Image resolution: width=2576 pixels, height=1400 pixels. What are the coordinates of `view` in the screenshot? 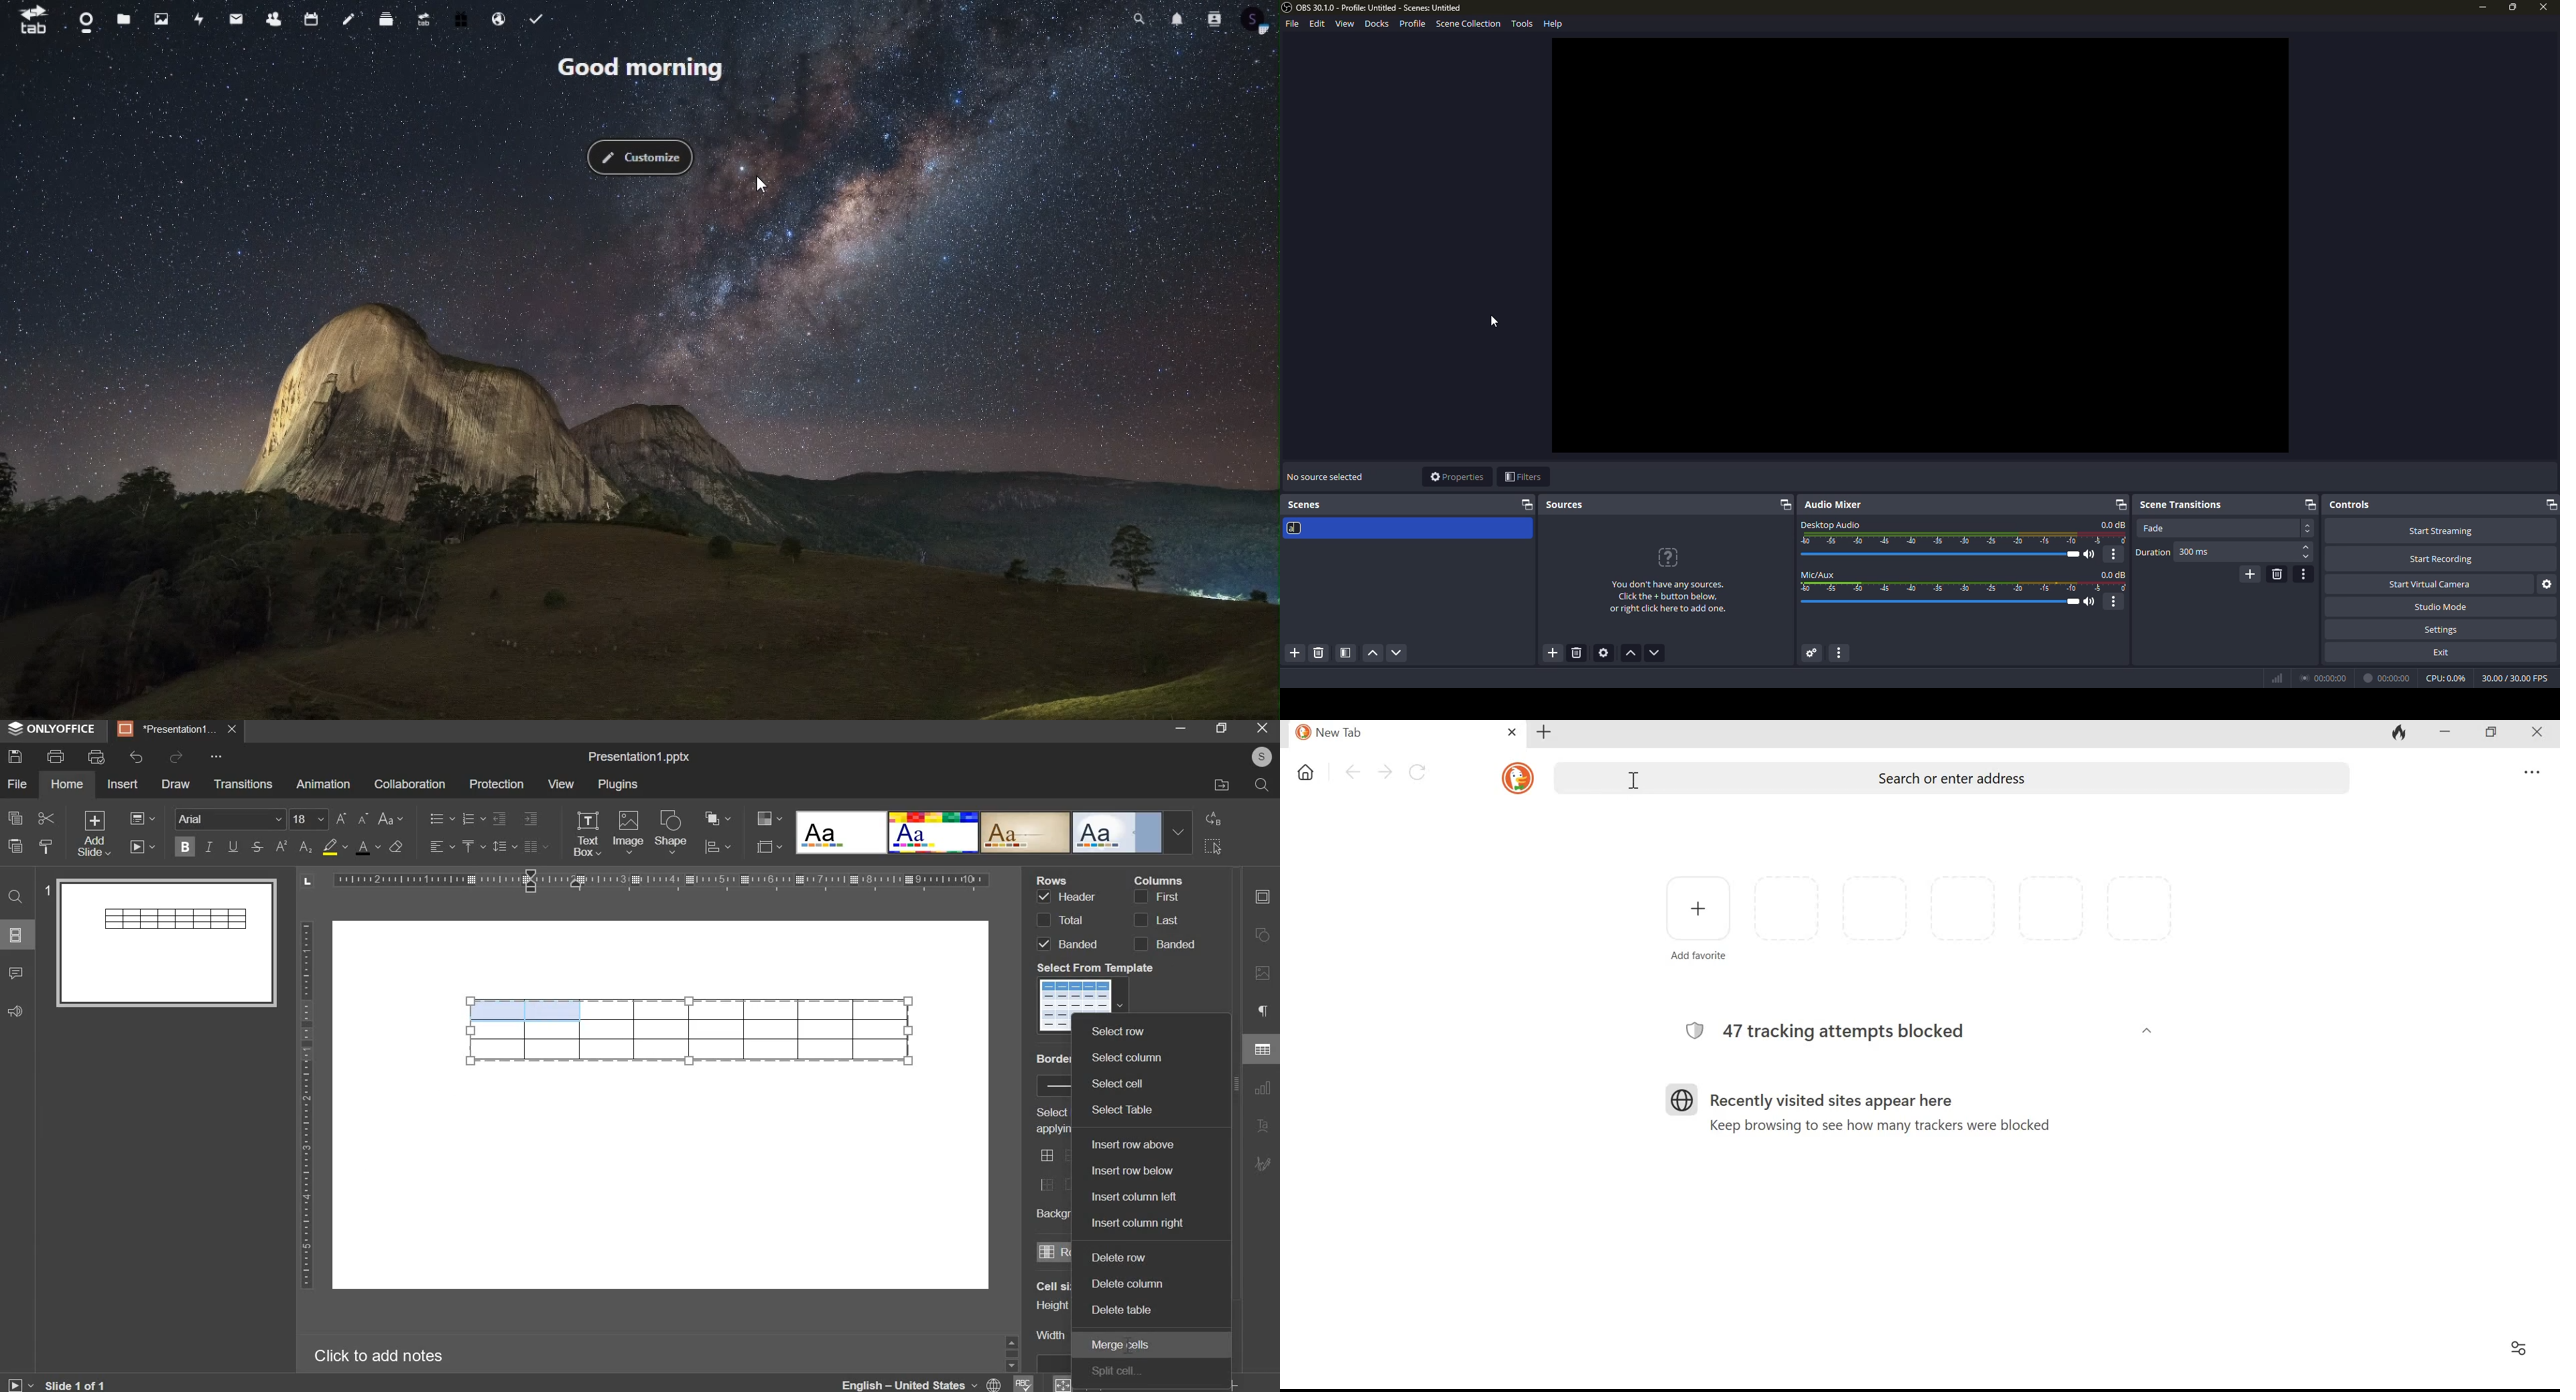 It's located at (561, 784).